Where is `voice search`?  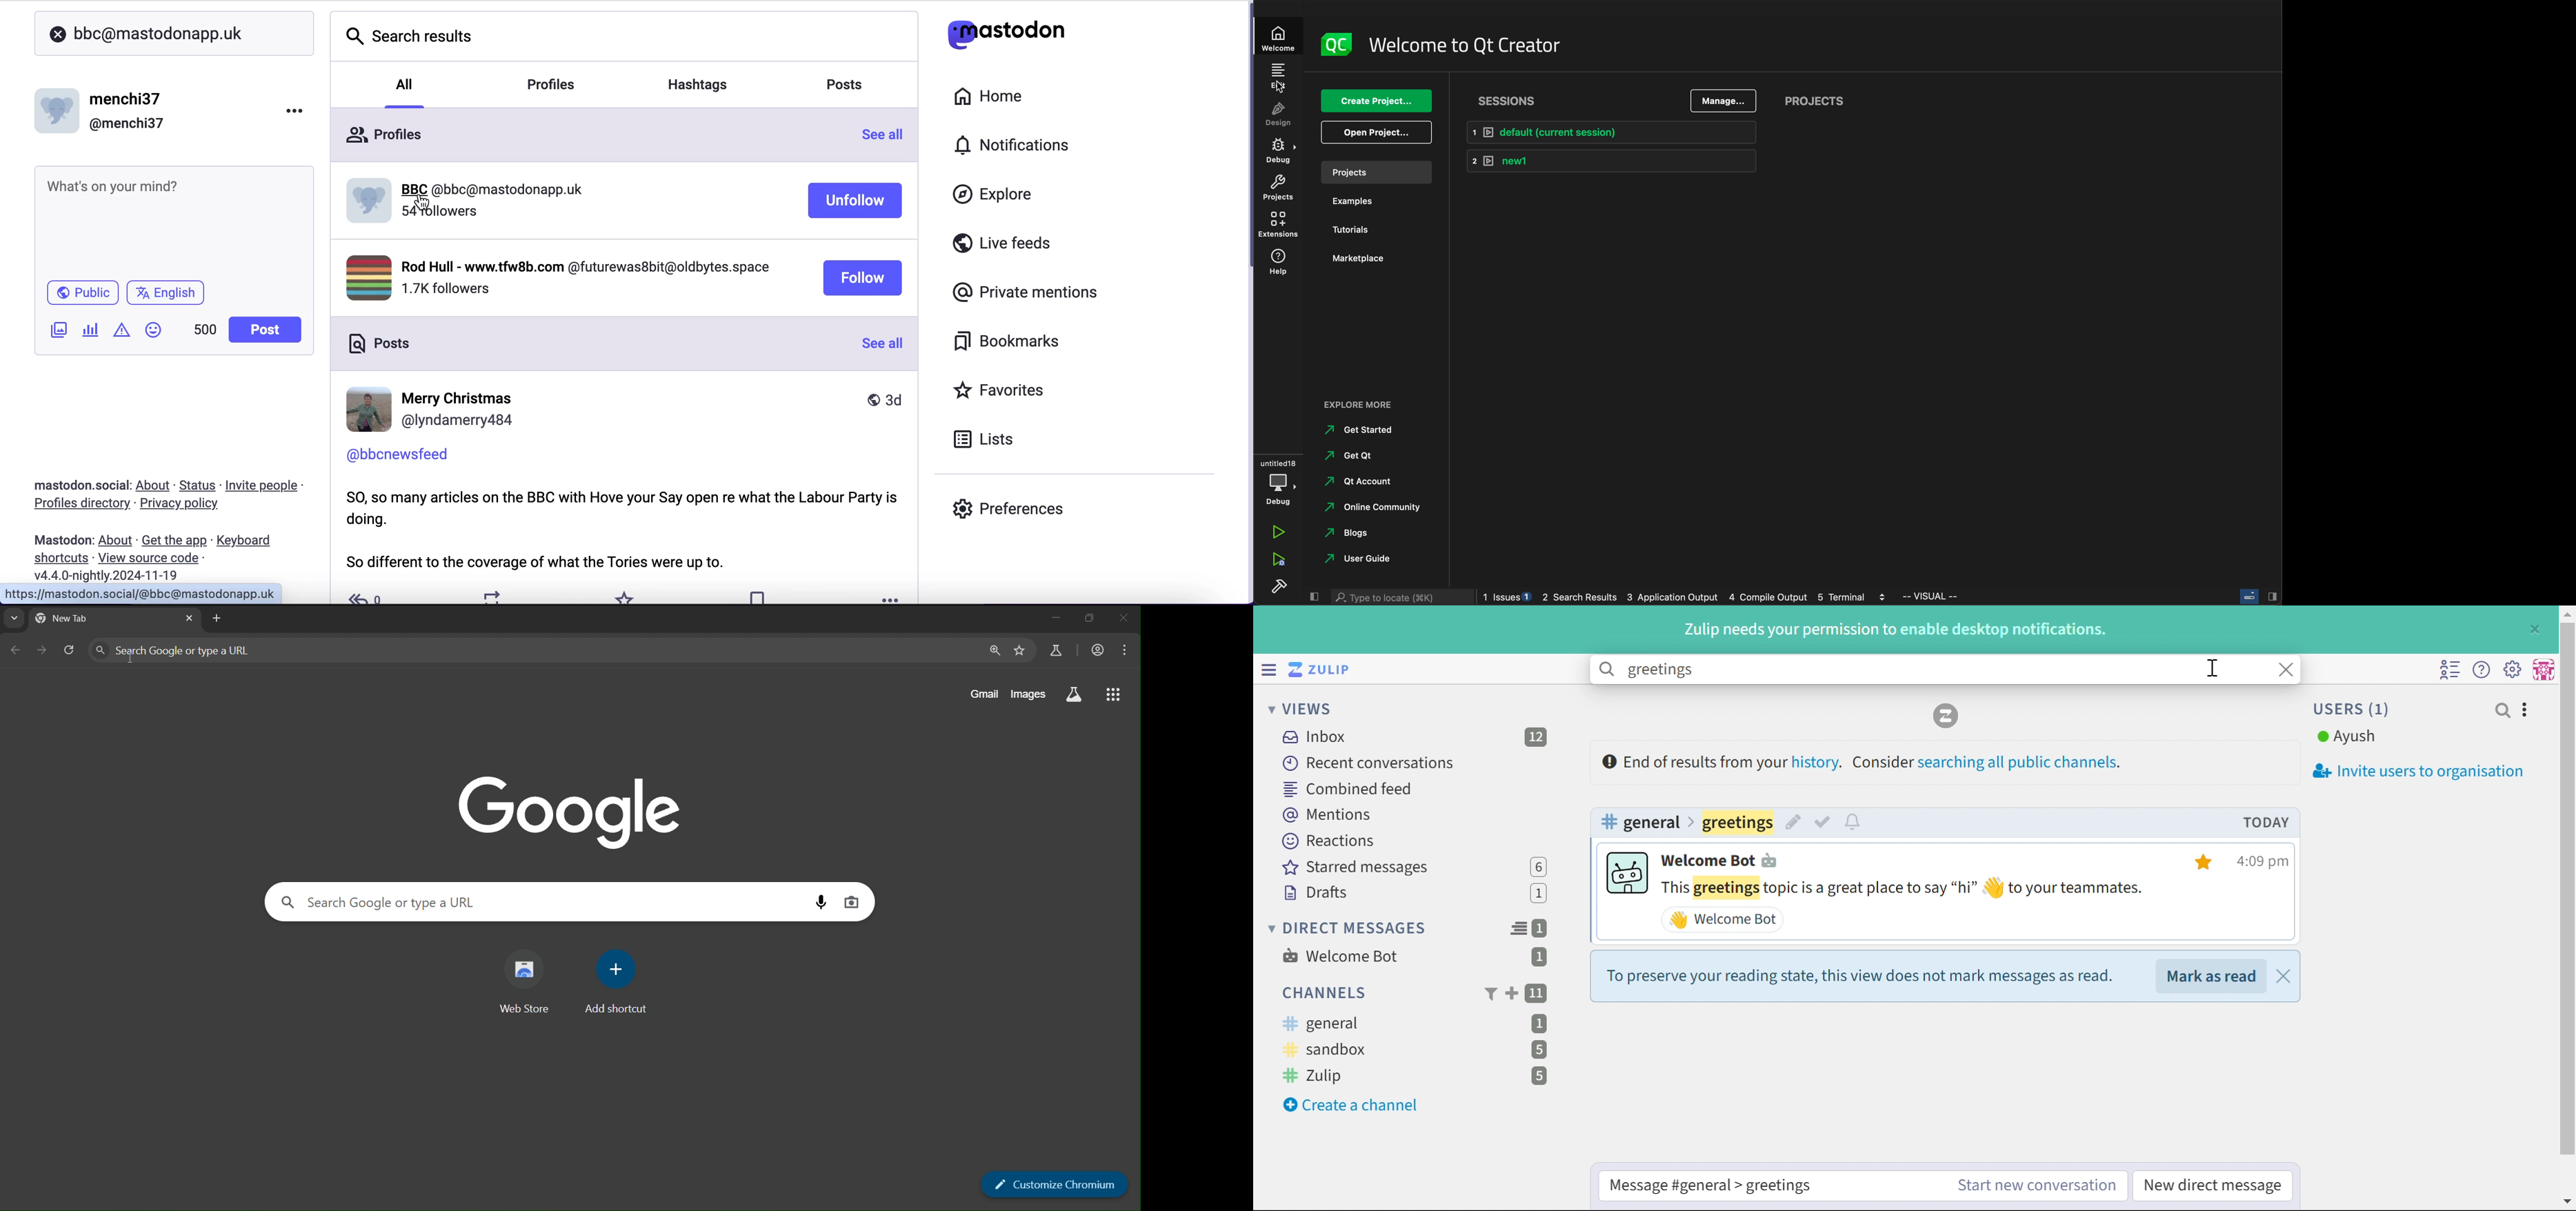
voice search is located at coordinates (824, 902).